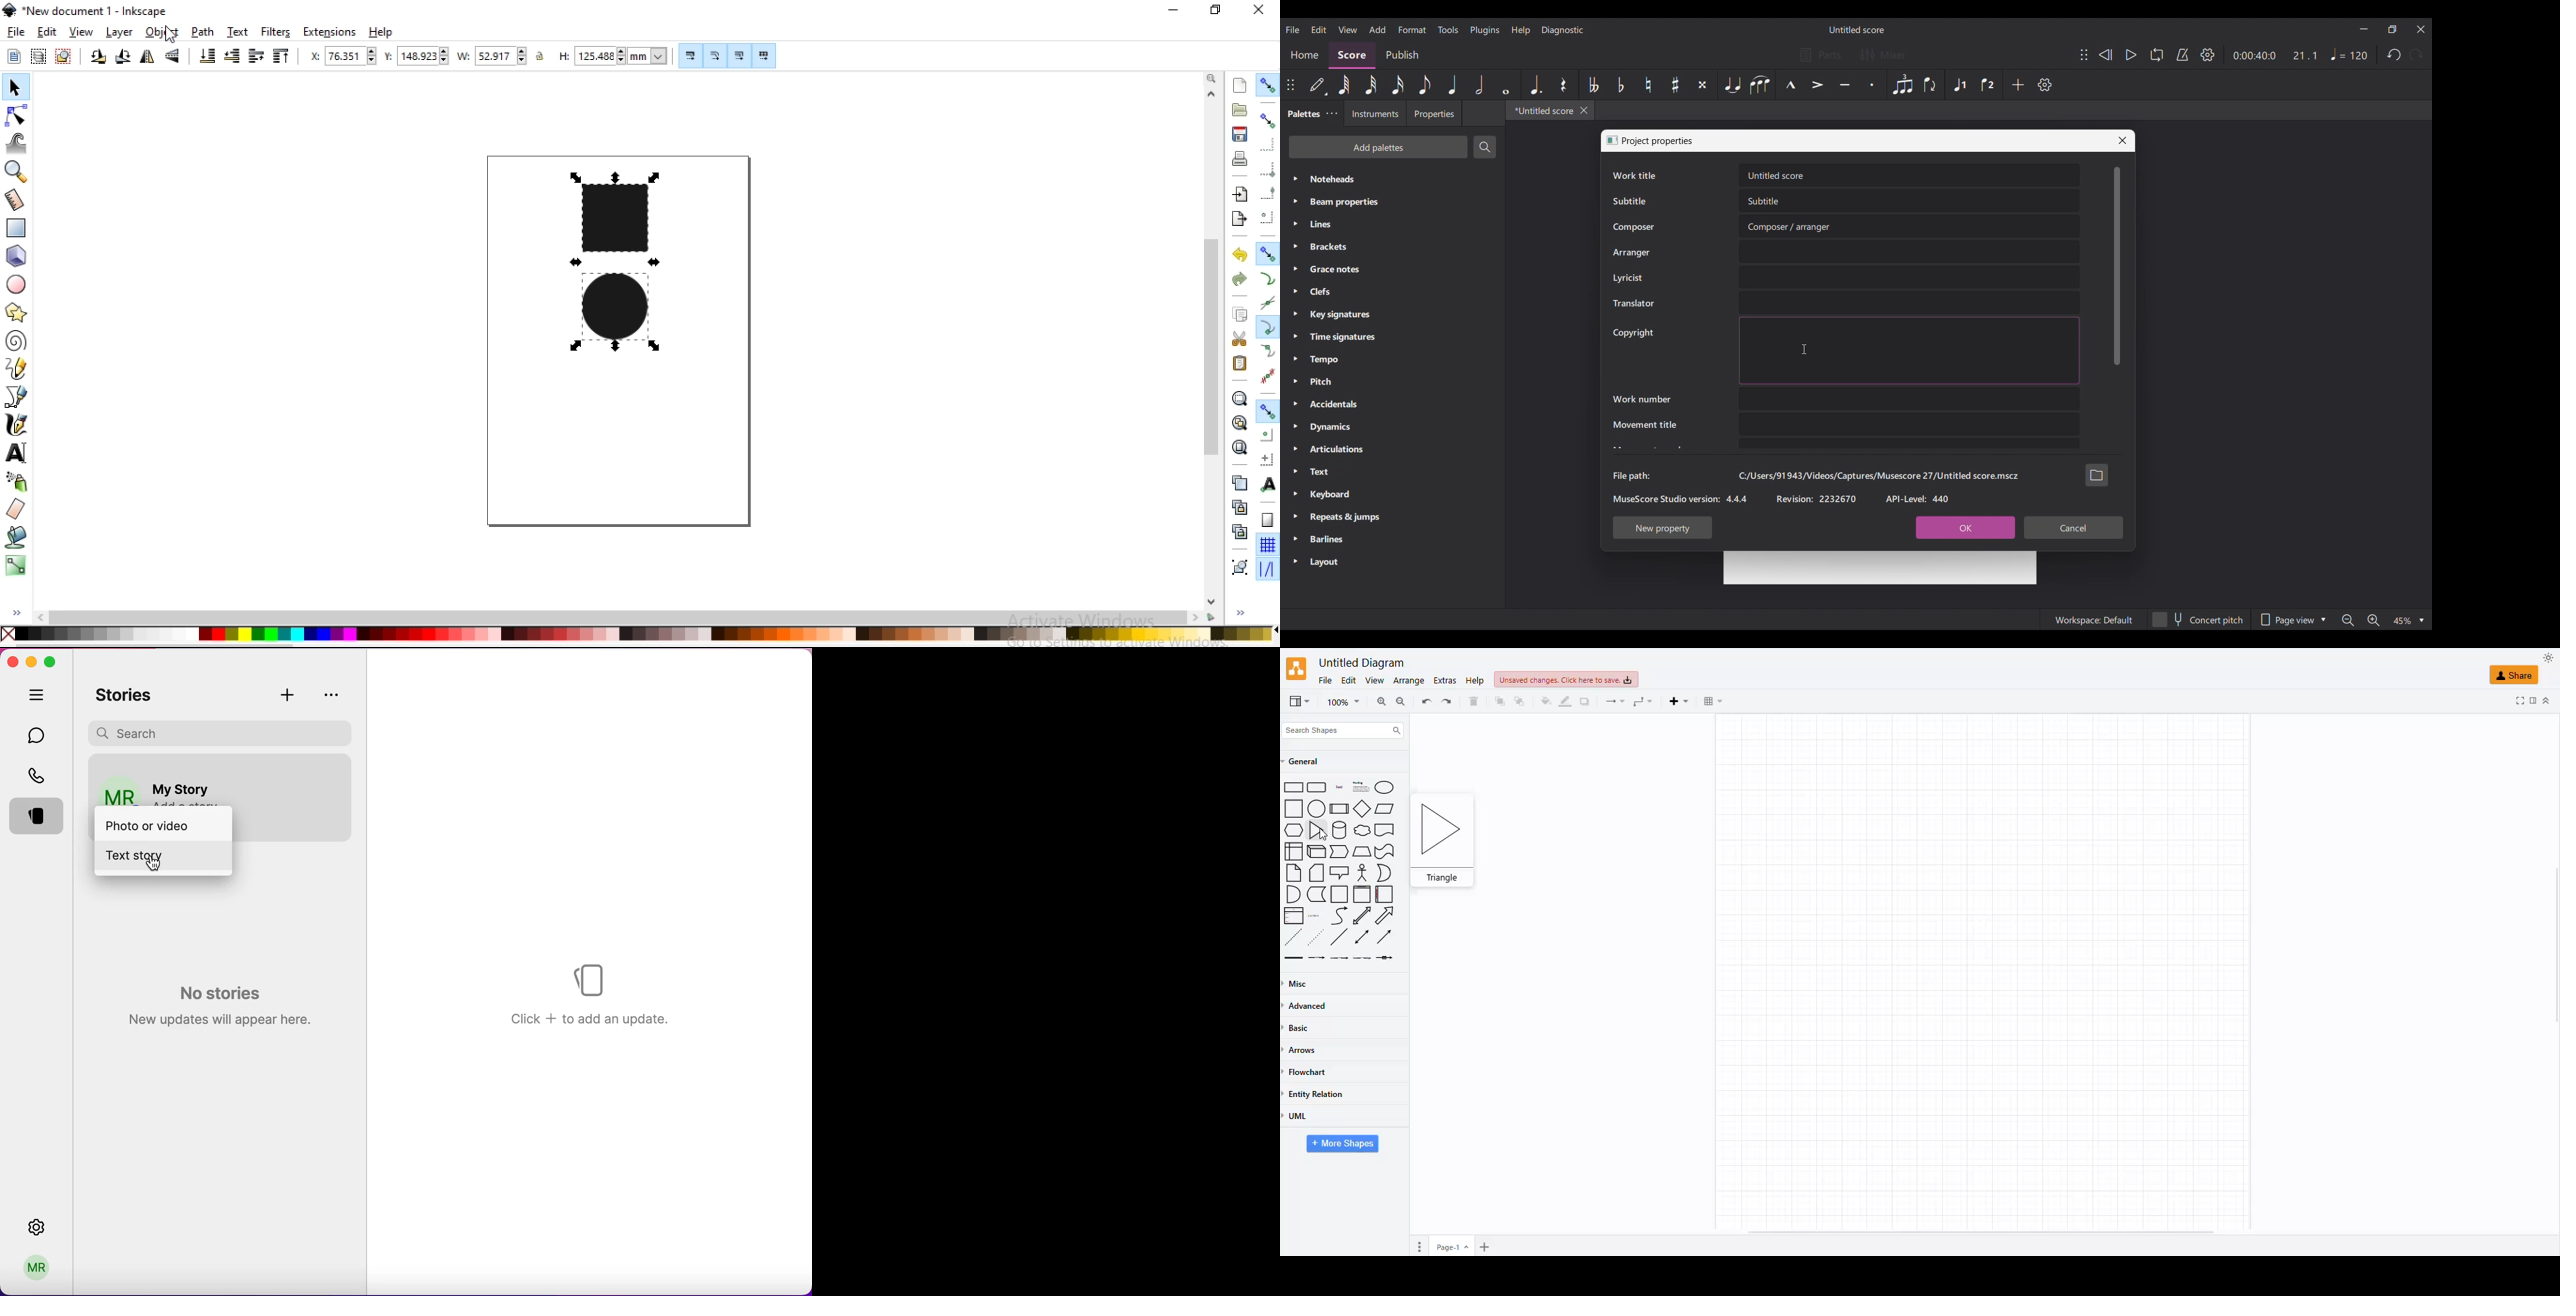  I want to click on Change position, so click(2085, 55).